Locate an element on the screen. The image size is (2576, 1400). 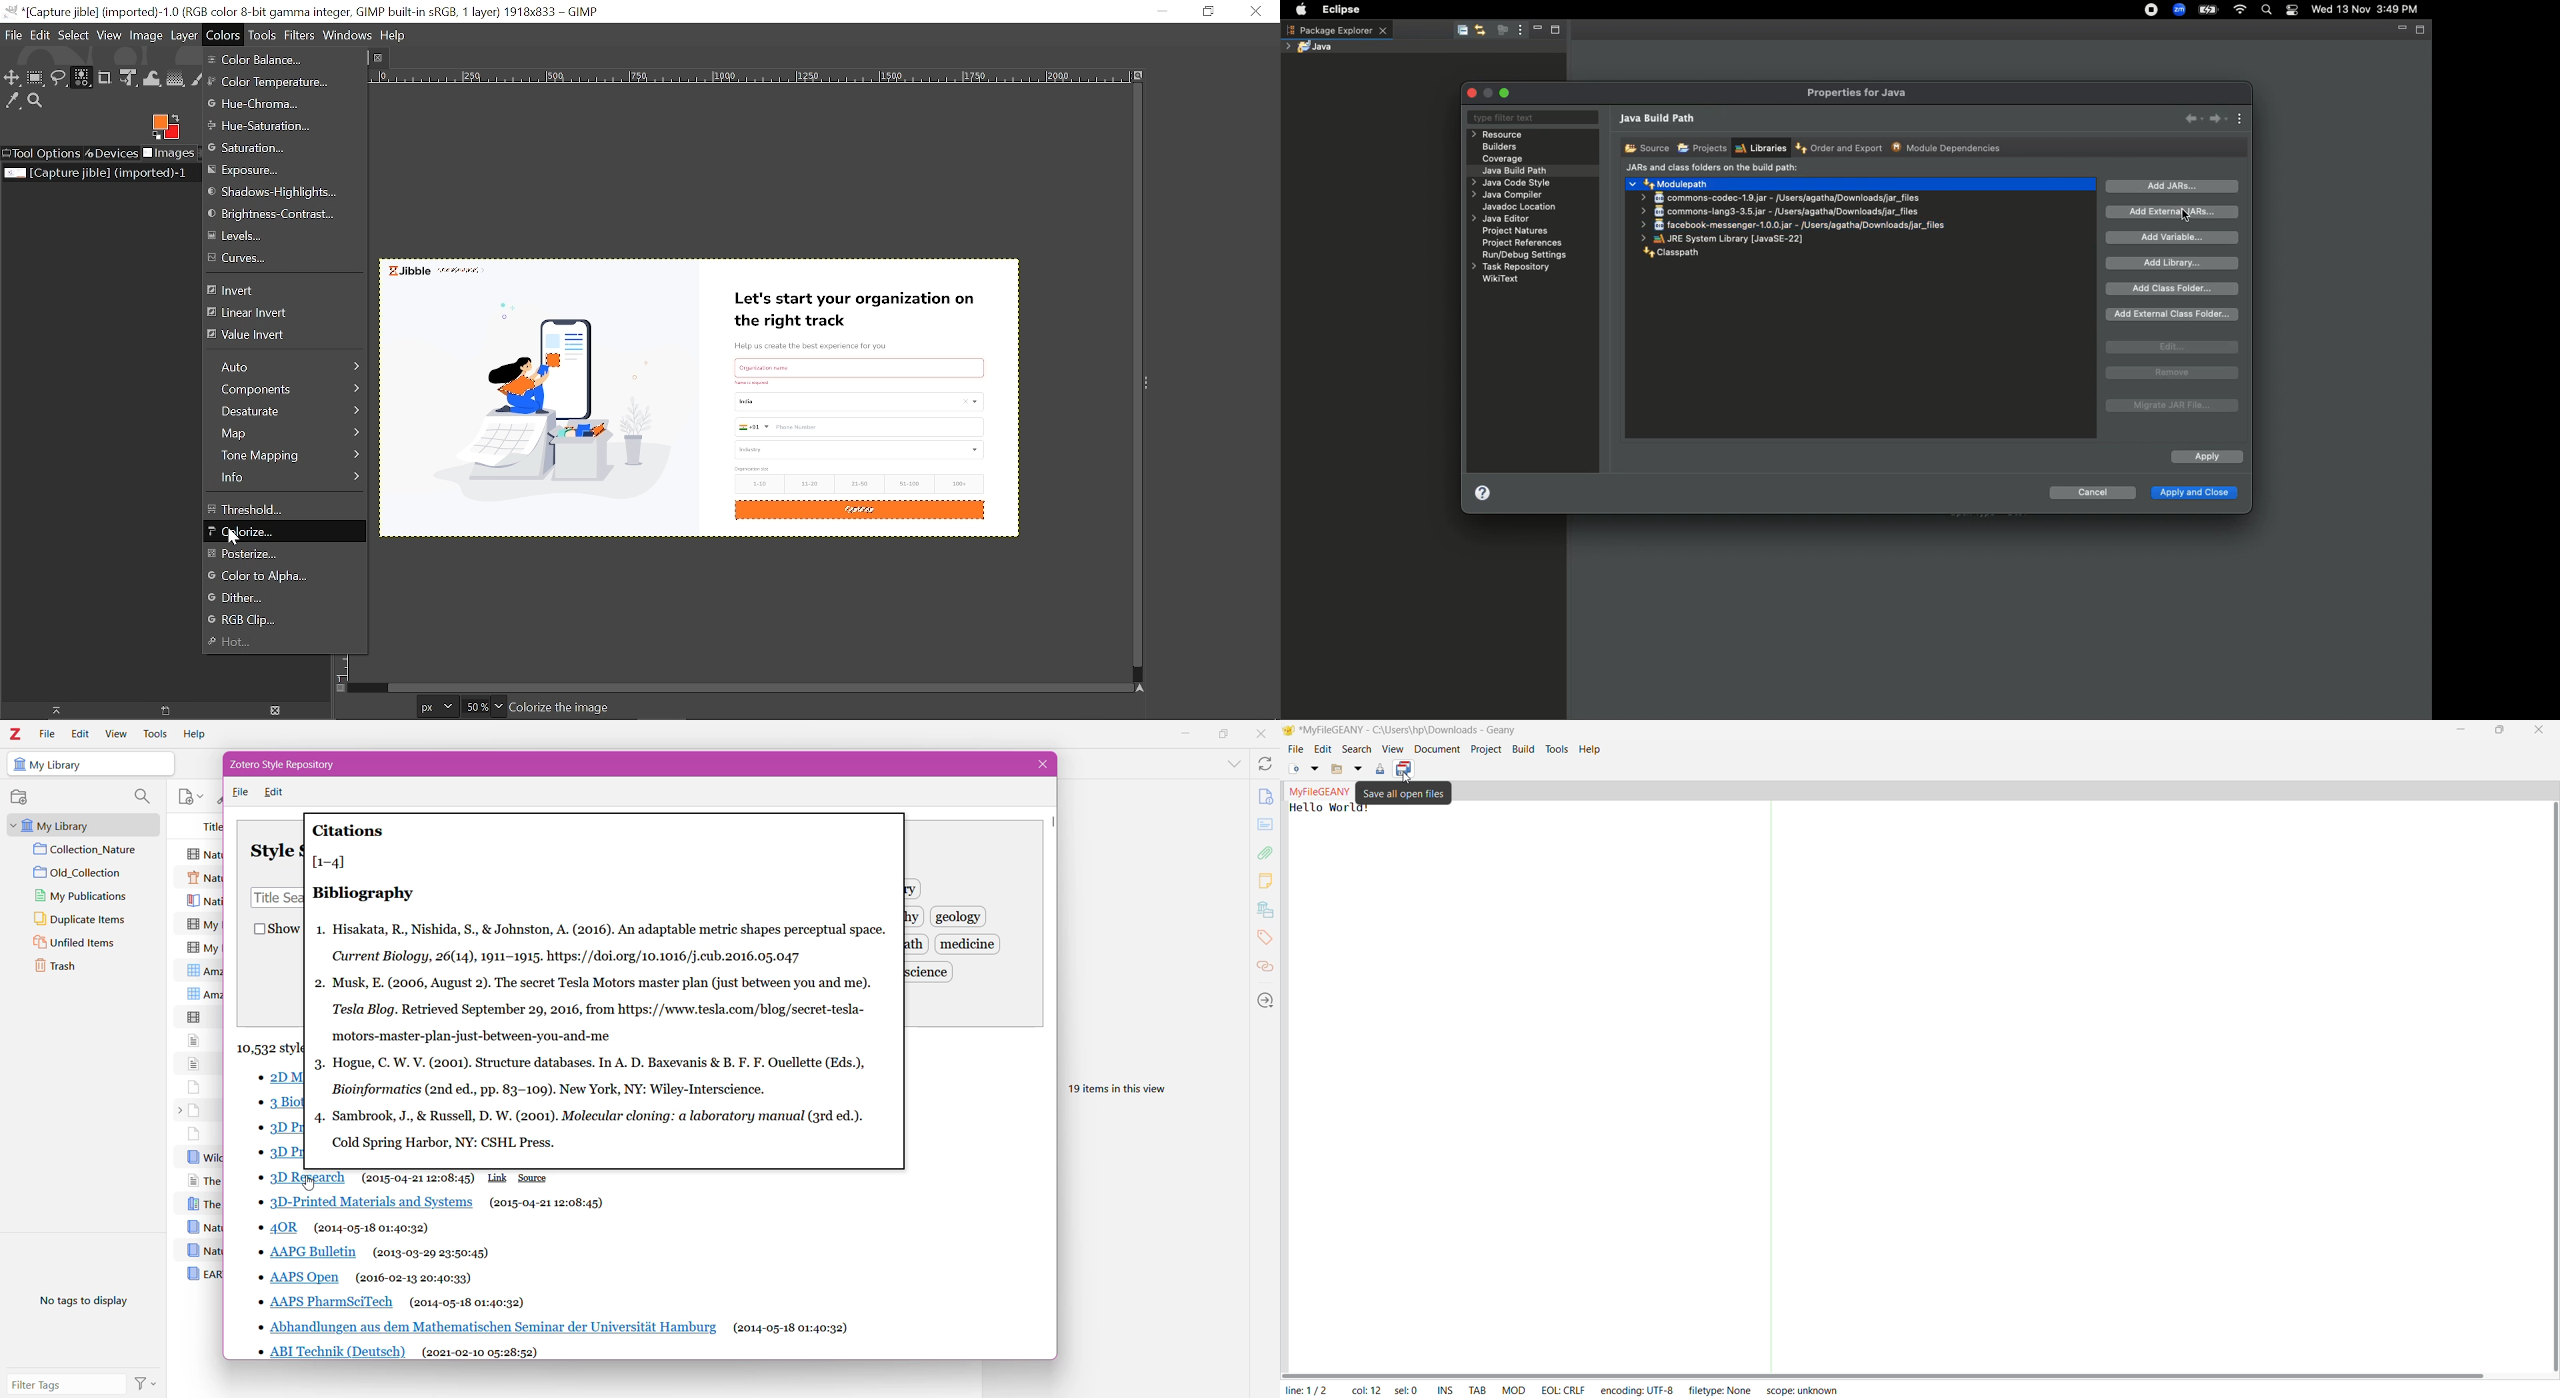
Hisakata, R., Nishida, S., & Johnston, A. (2016). An adaptable metric shapes perceptual space.
Current Biology, 26(14), 1911-1915. https://doi.org/10.1016/j.cub.2016.05.047 is located at coordinates (610, 944).